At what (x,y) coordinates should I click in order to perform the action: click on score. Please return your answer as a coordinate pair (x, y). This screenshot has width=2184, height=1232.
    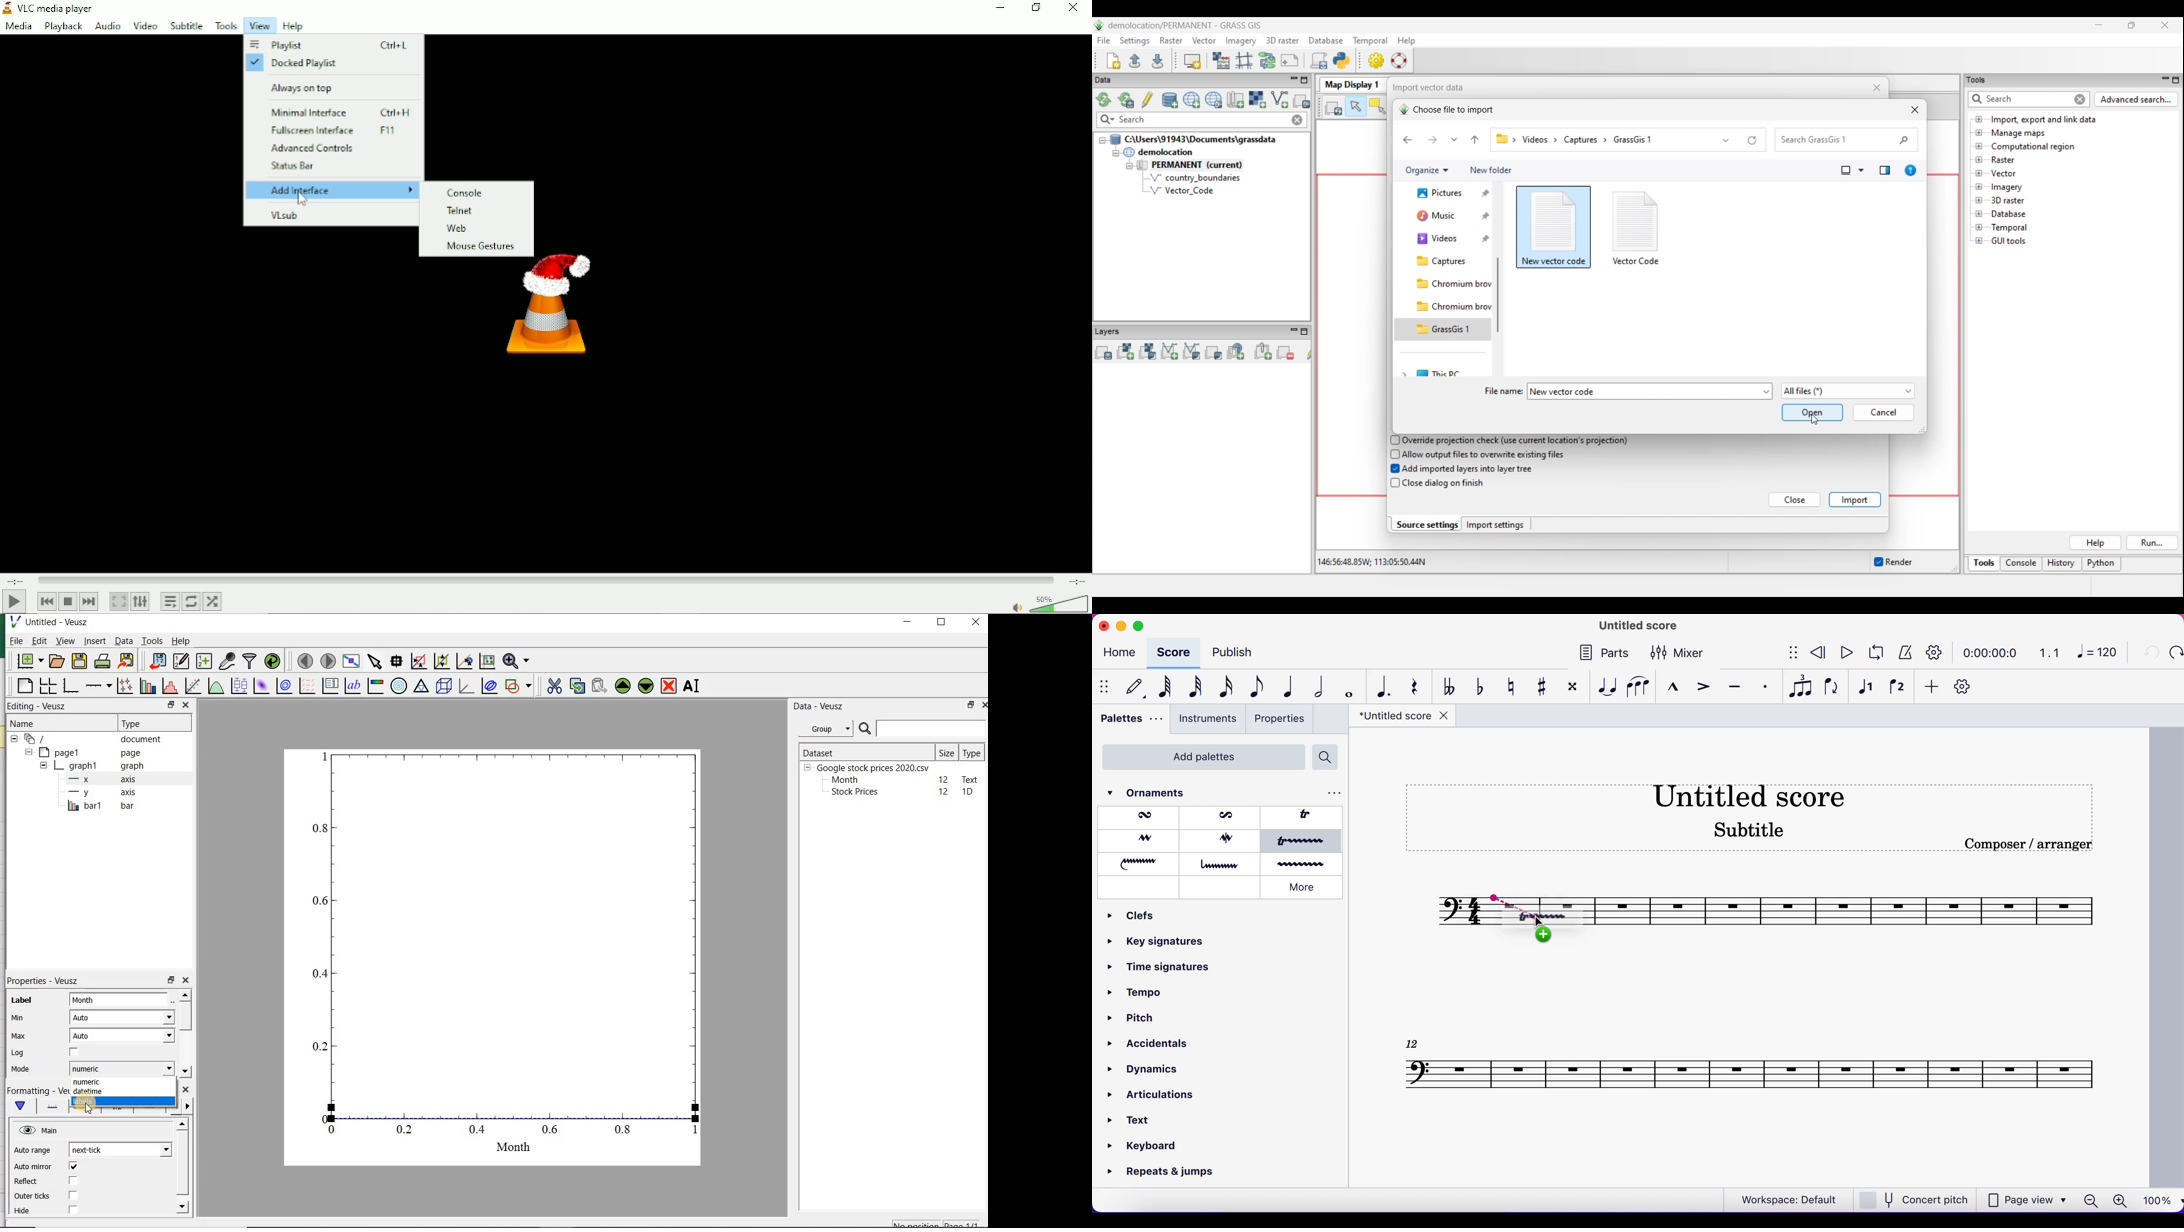
    Looking at the image, I should click on (1175, 652).